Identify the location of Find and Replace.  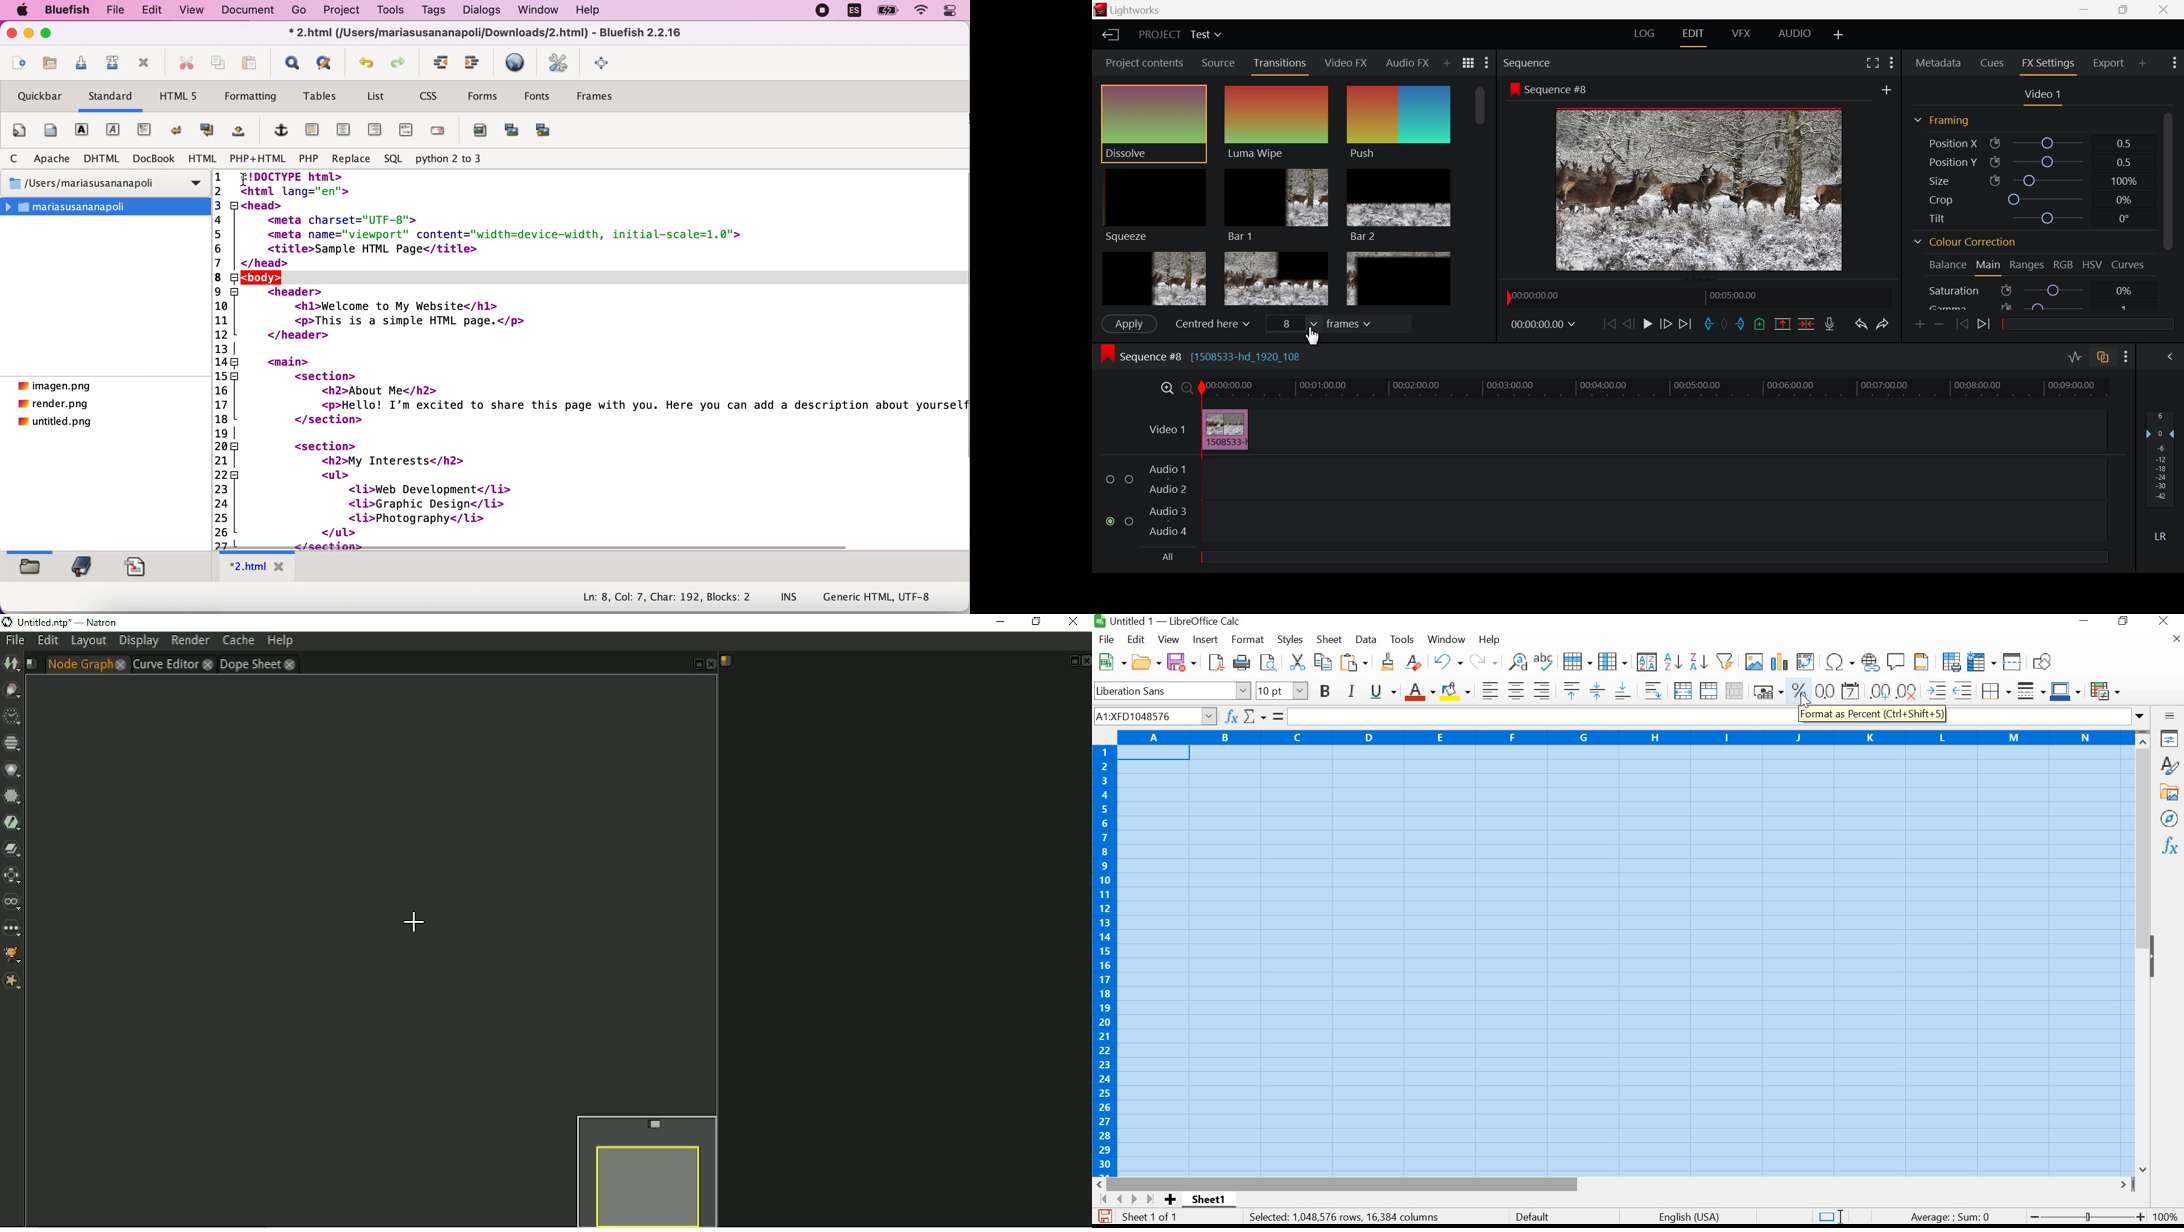
(1518, 662).